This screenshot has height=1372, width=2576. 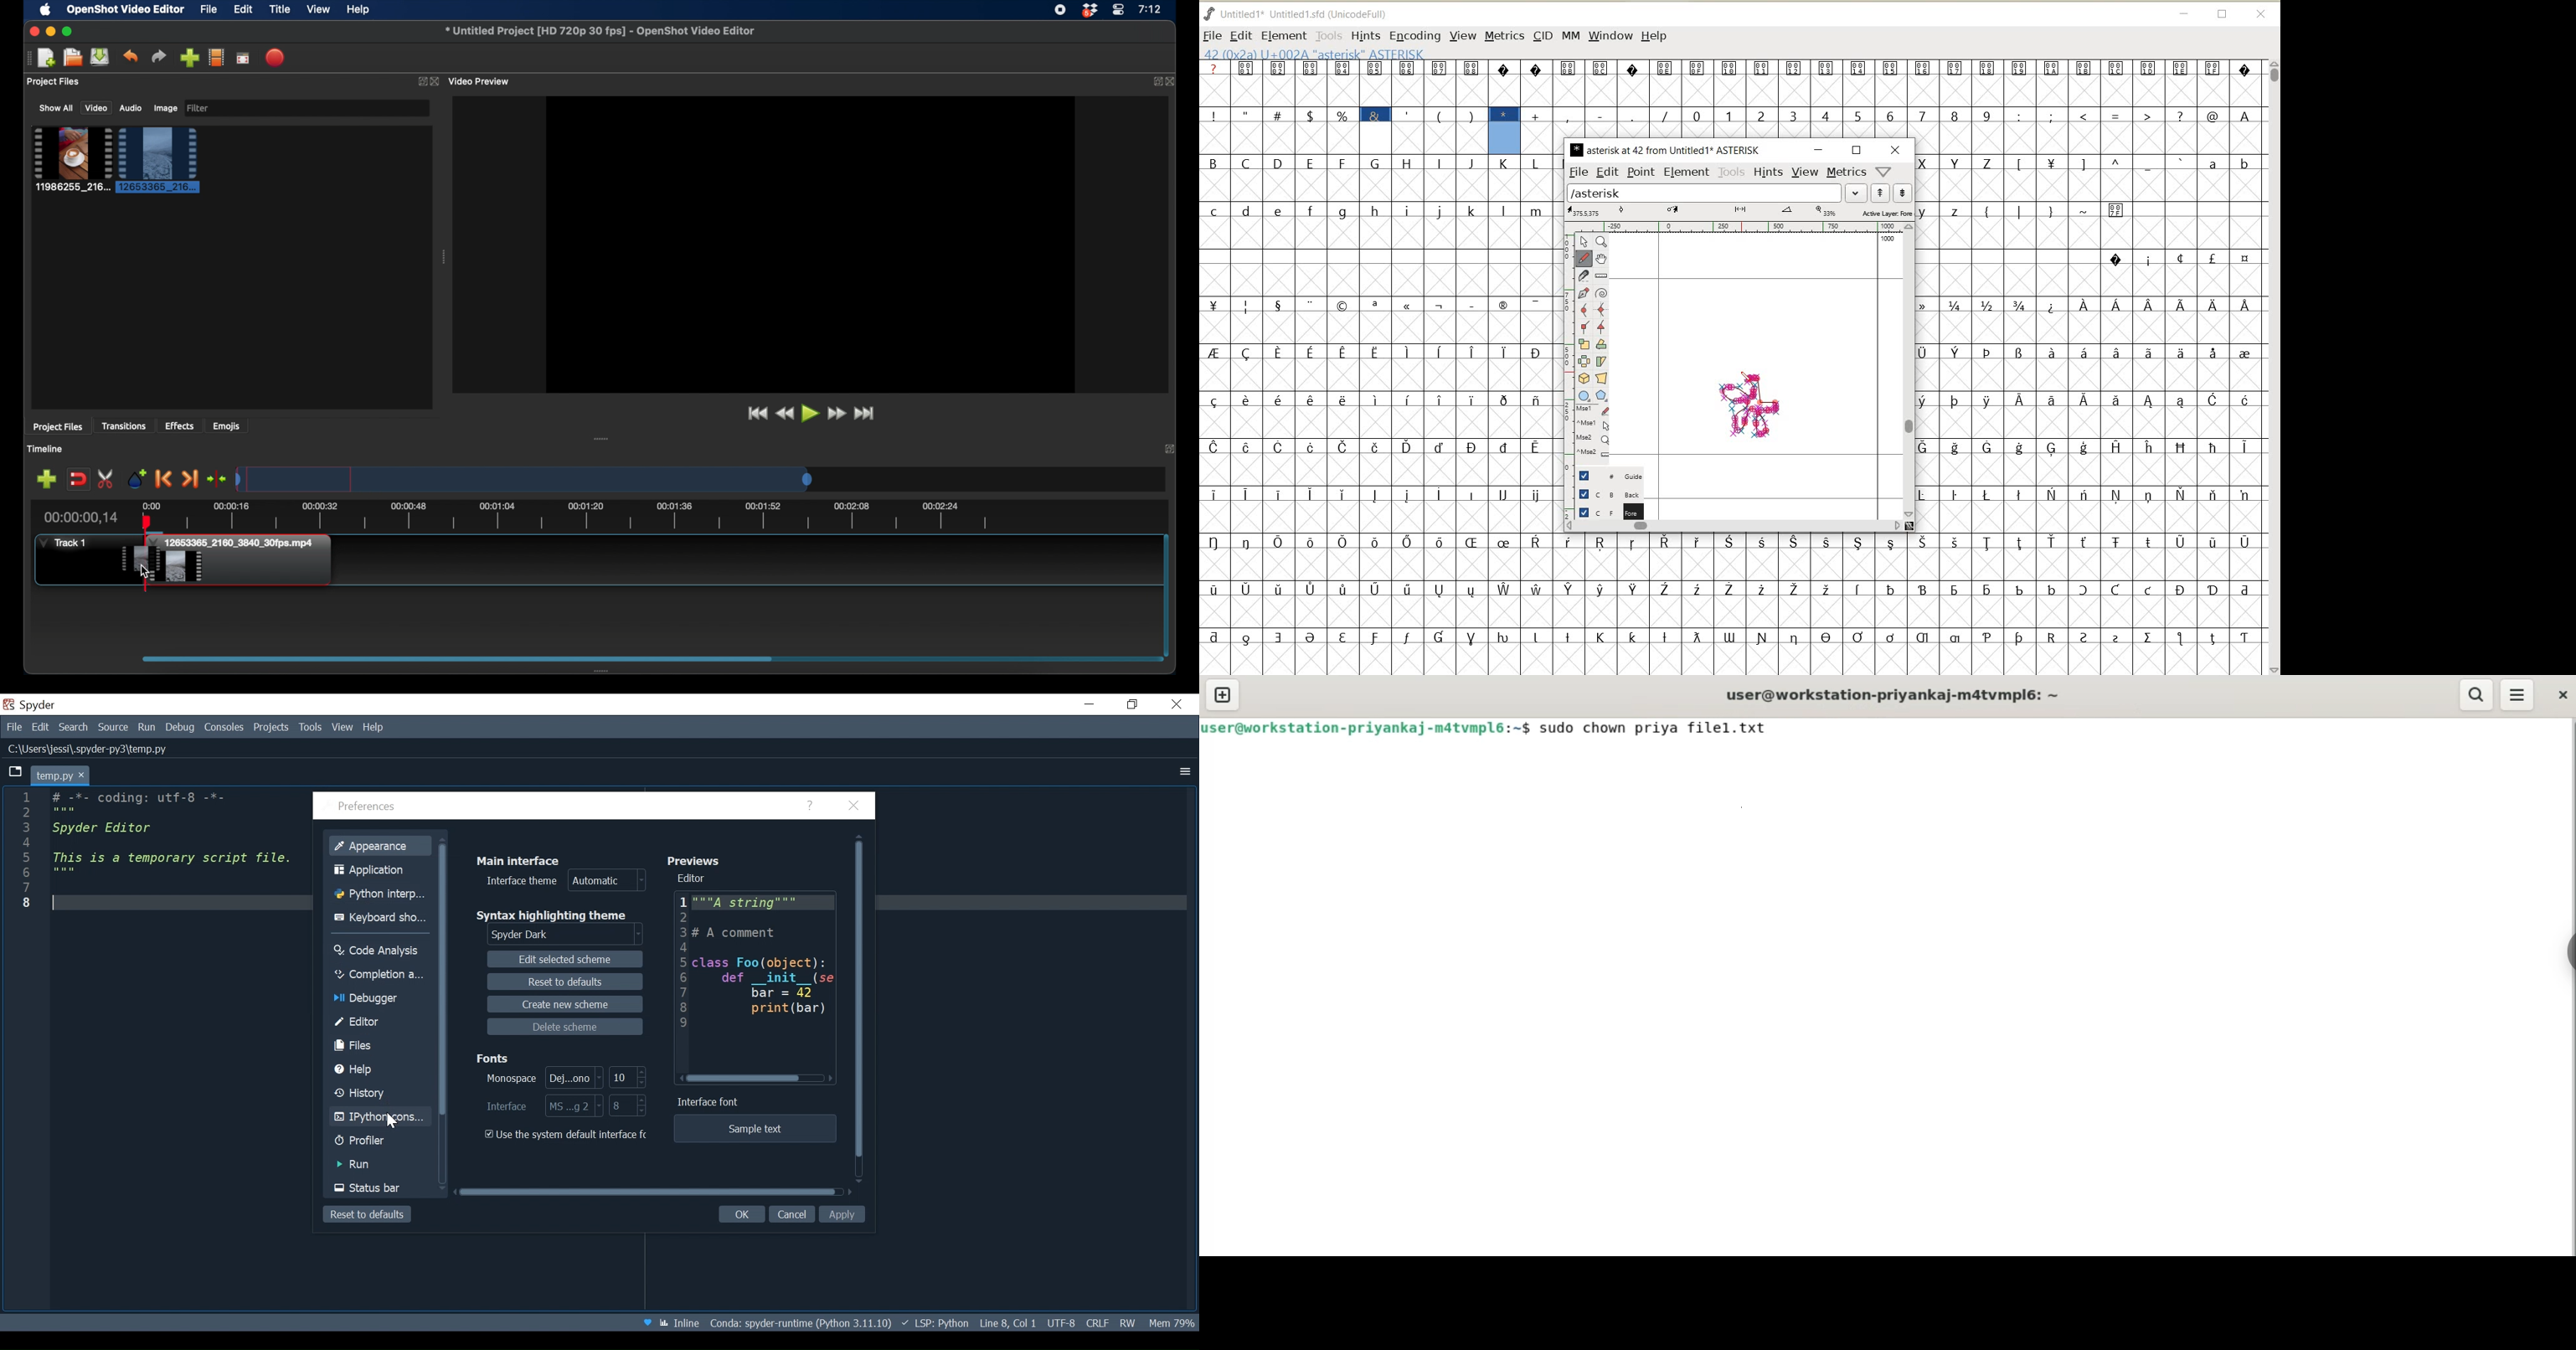 What do you see at coordinates (765, 981) in the screenshot?
I see `Editor Preview` at bounding box center [765, 981].